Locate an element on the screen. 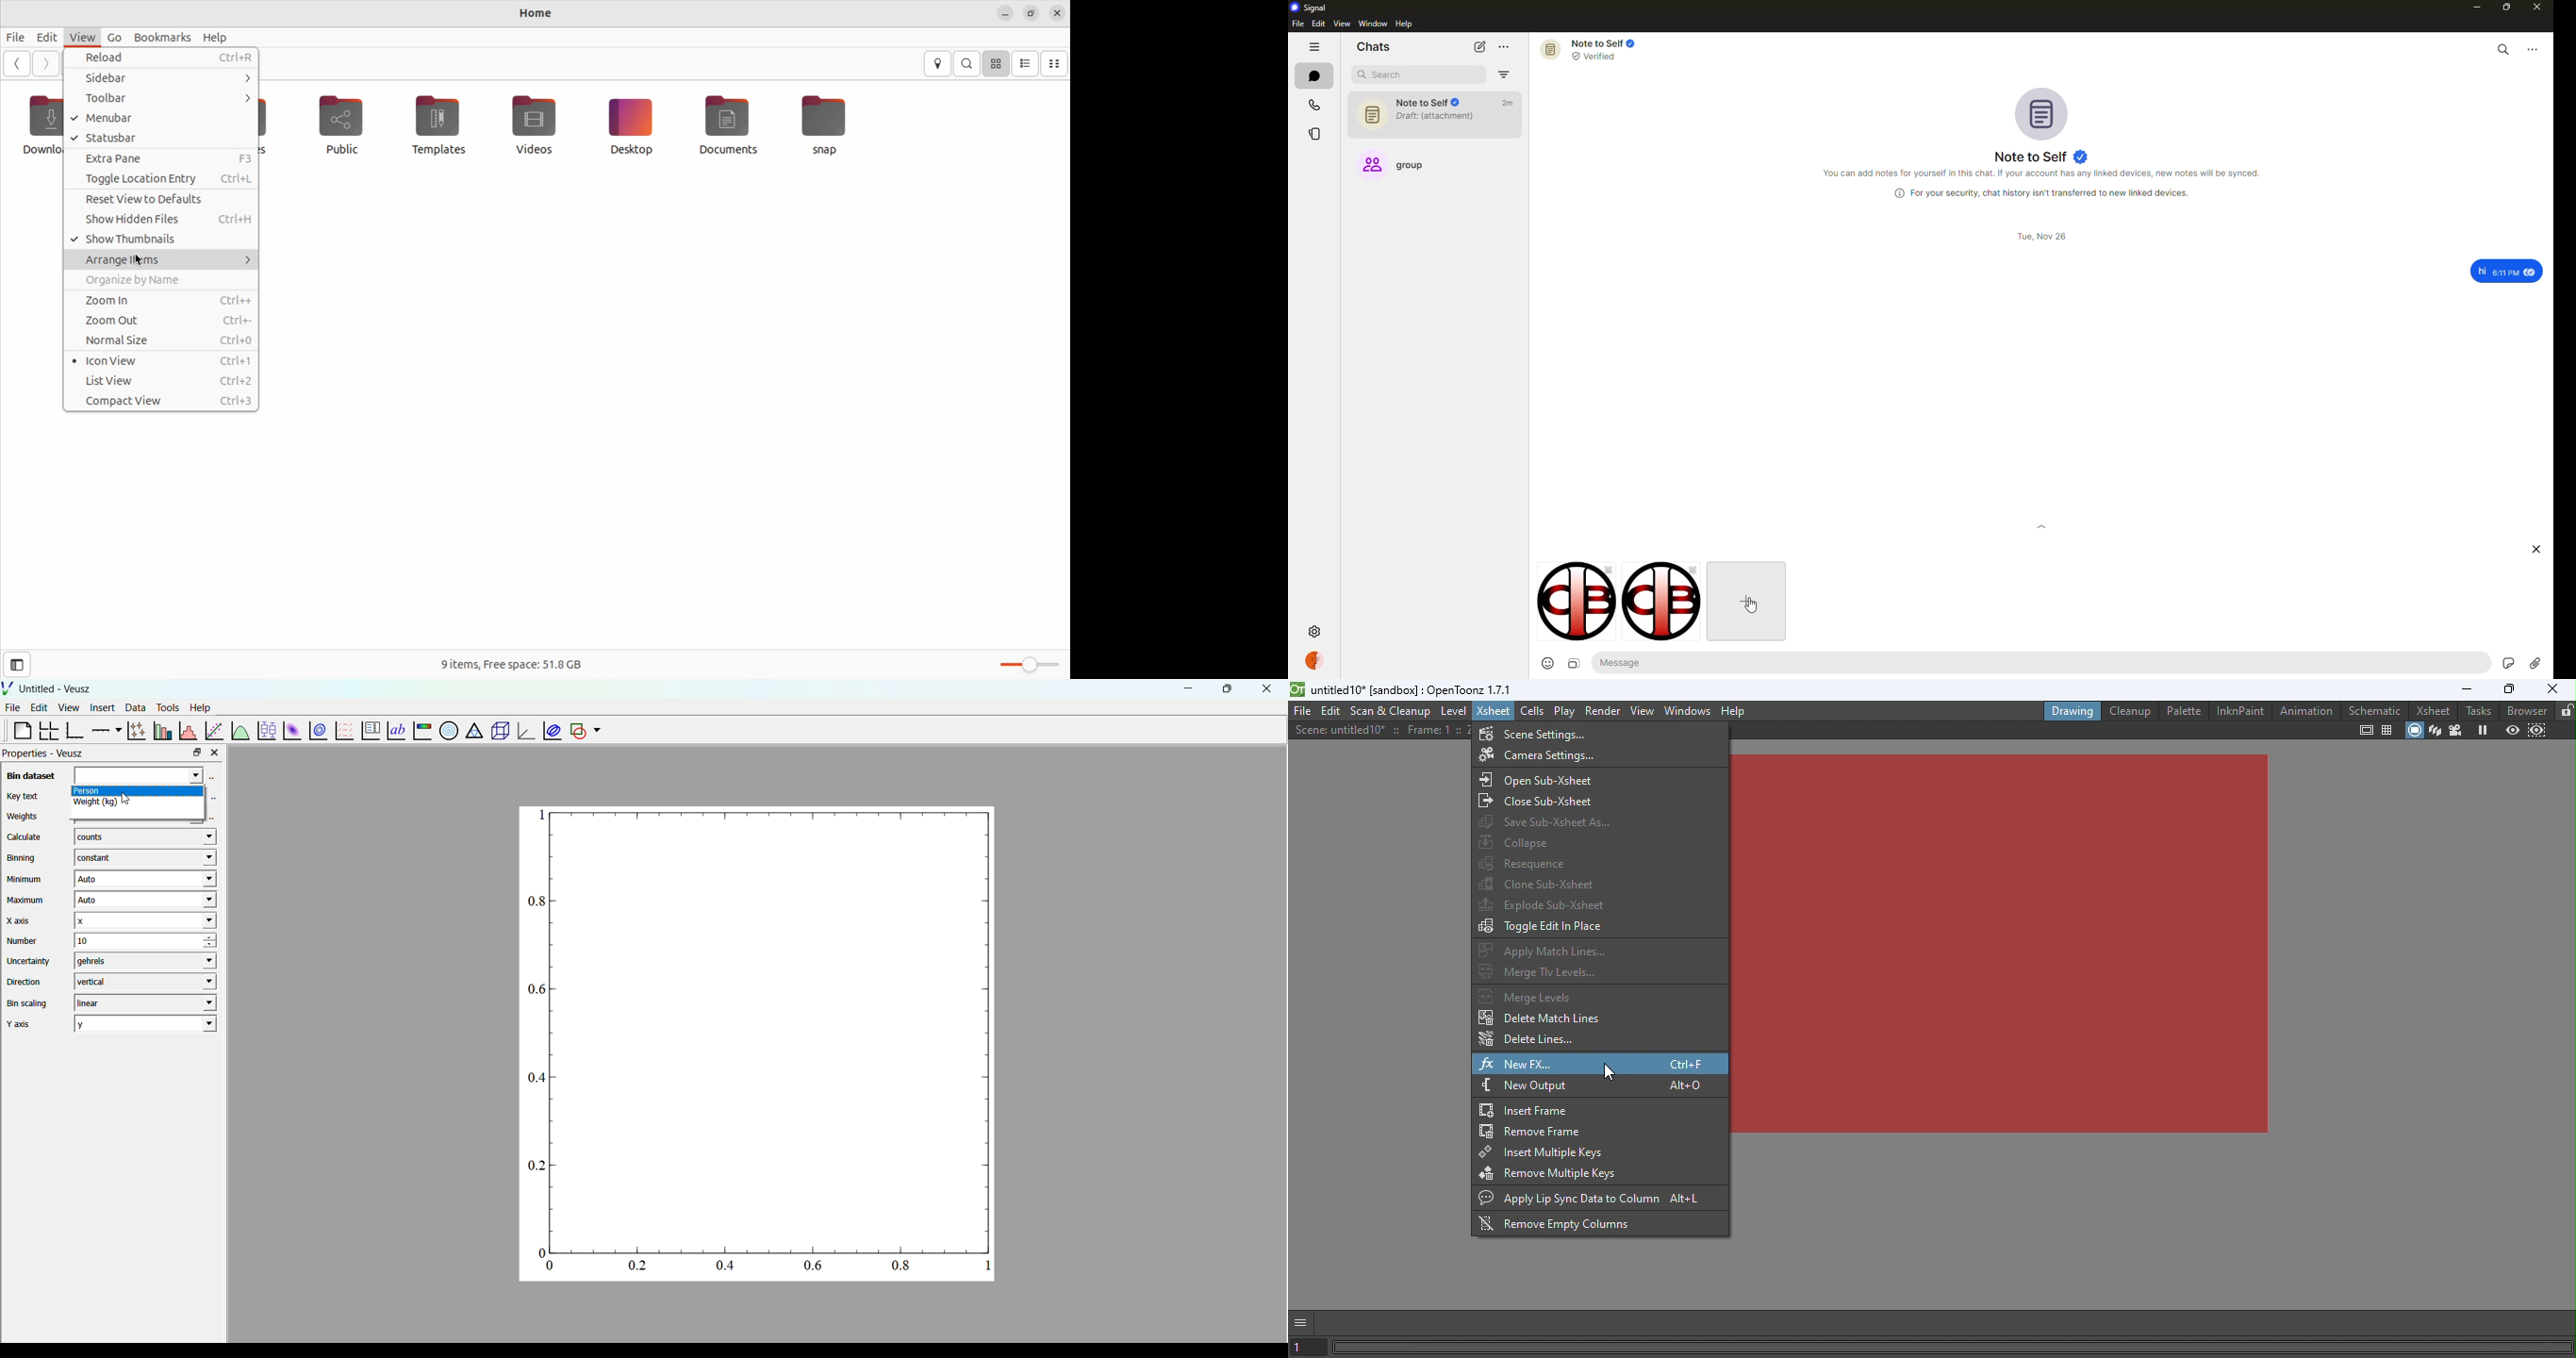 This screenshot has width=2576, height=1372. data is located at coordinates (133, 707).